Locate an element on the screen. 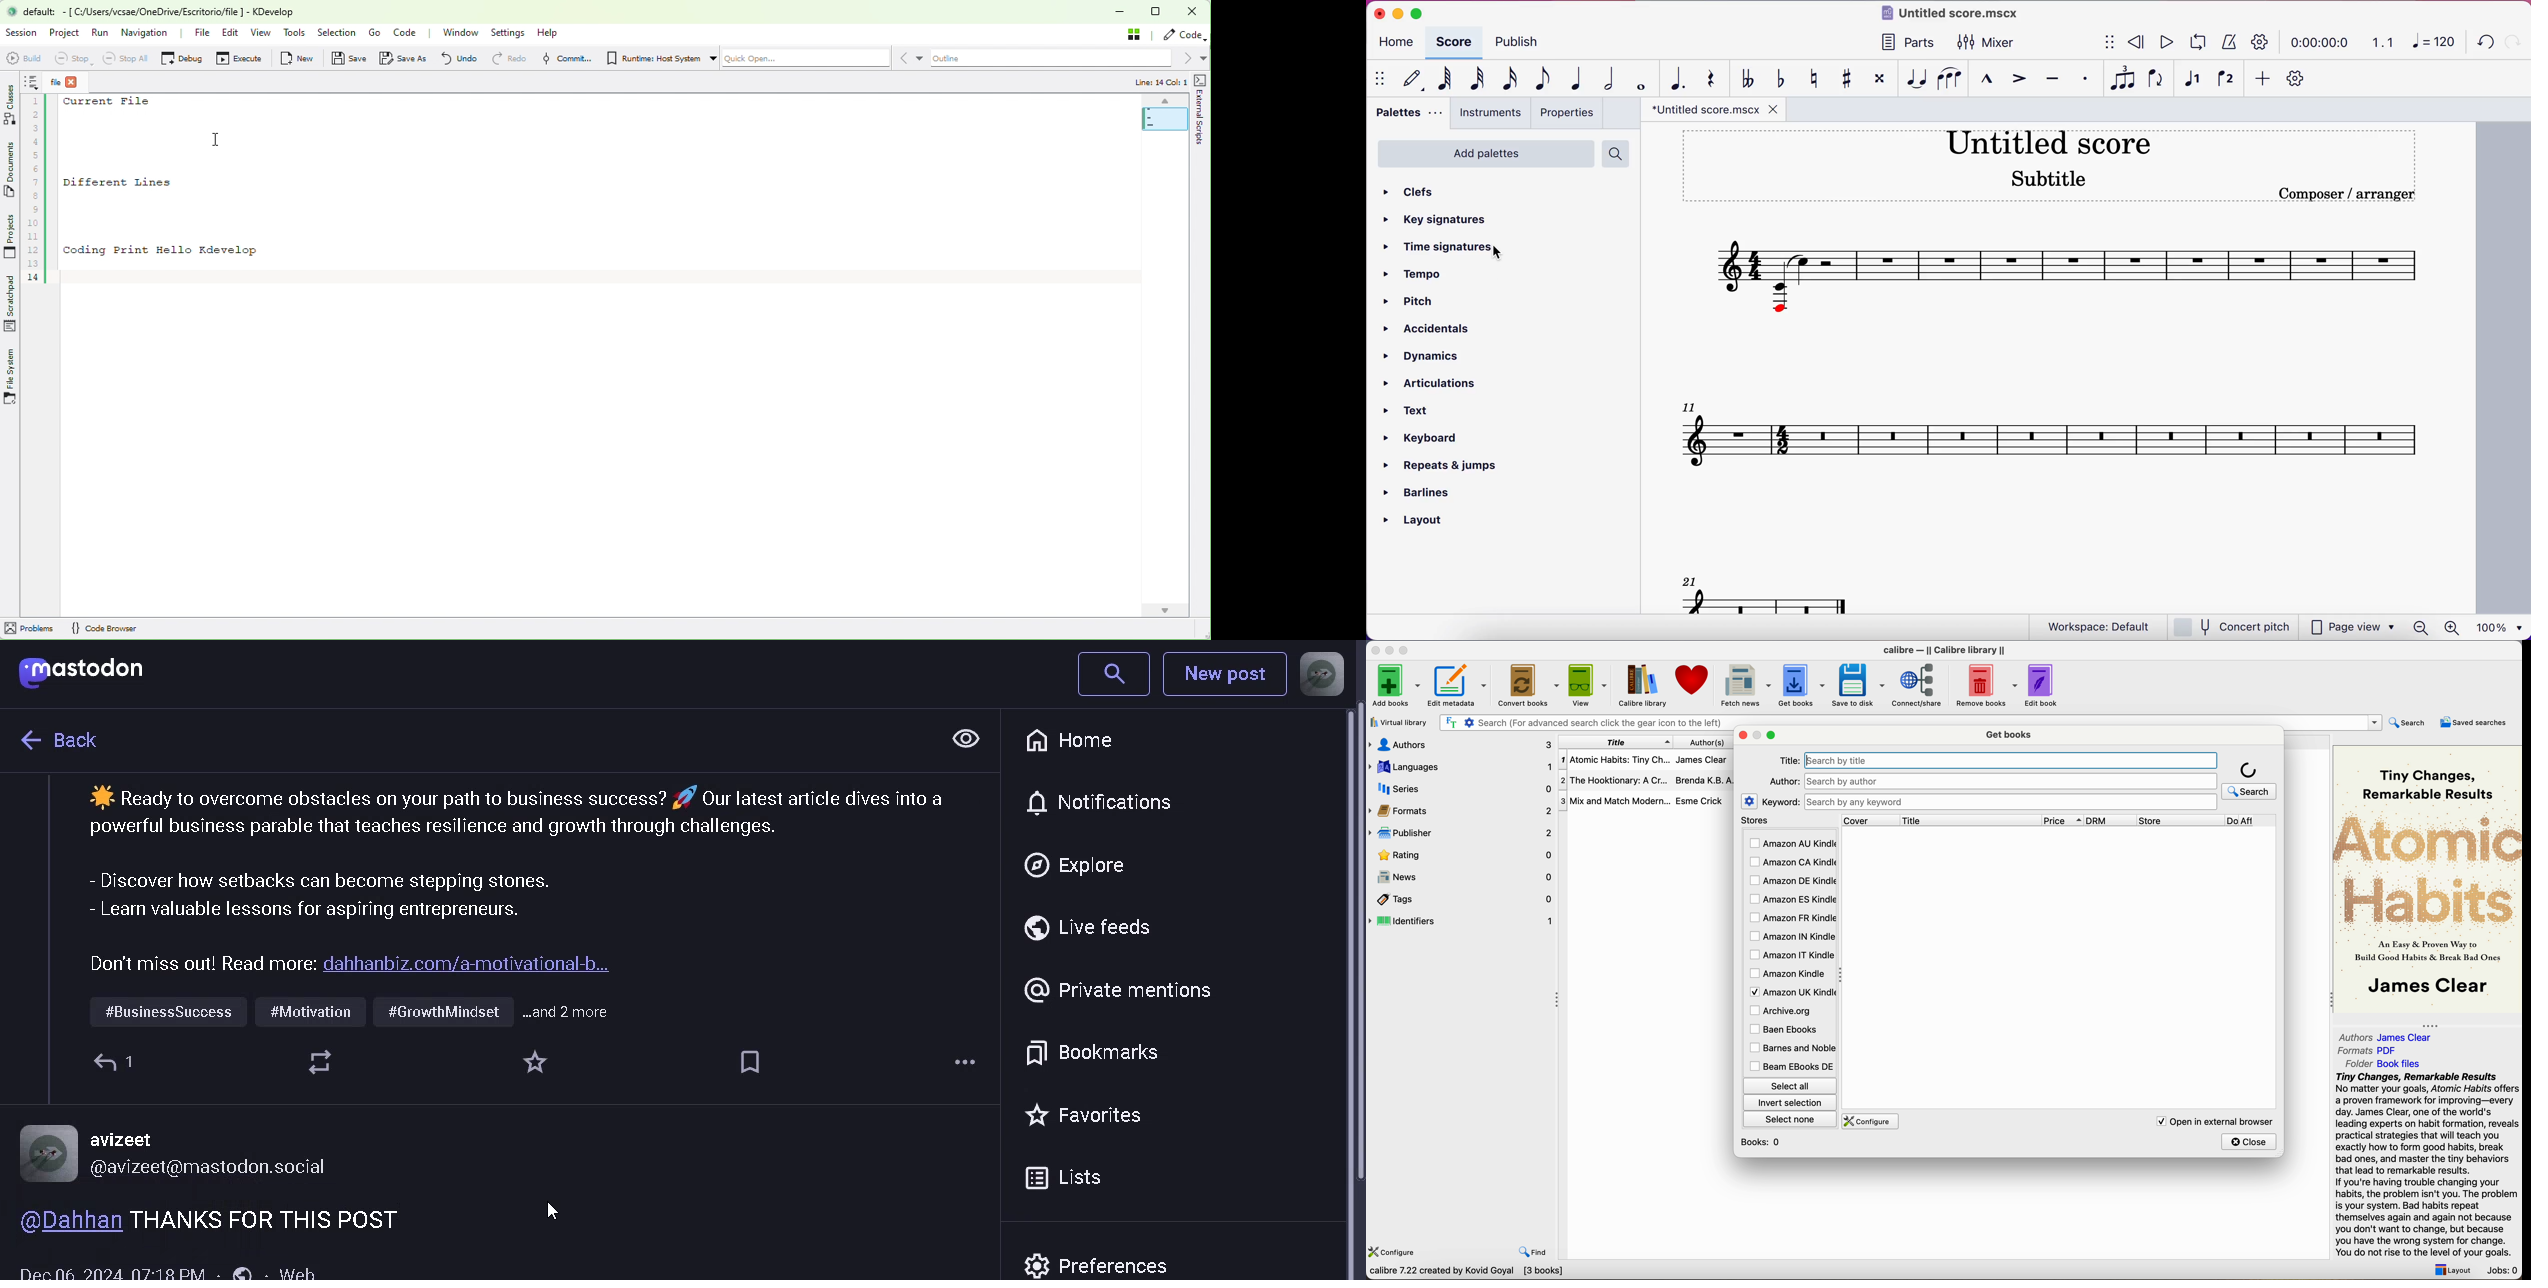 The height and width of the screenshot is (1288, 2548). tempo is located at coordinates (1416, 274).